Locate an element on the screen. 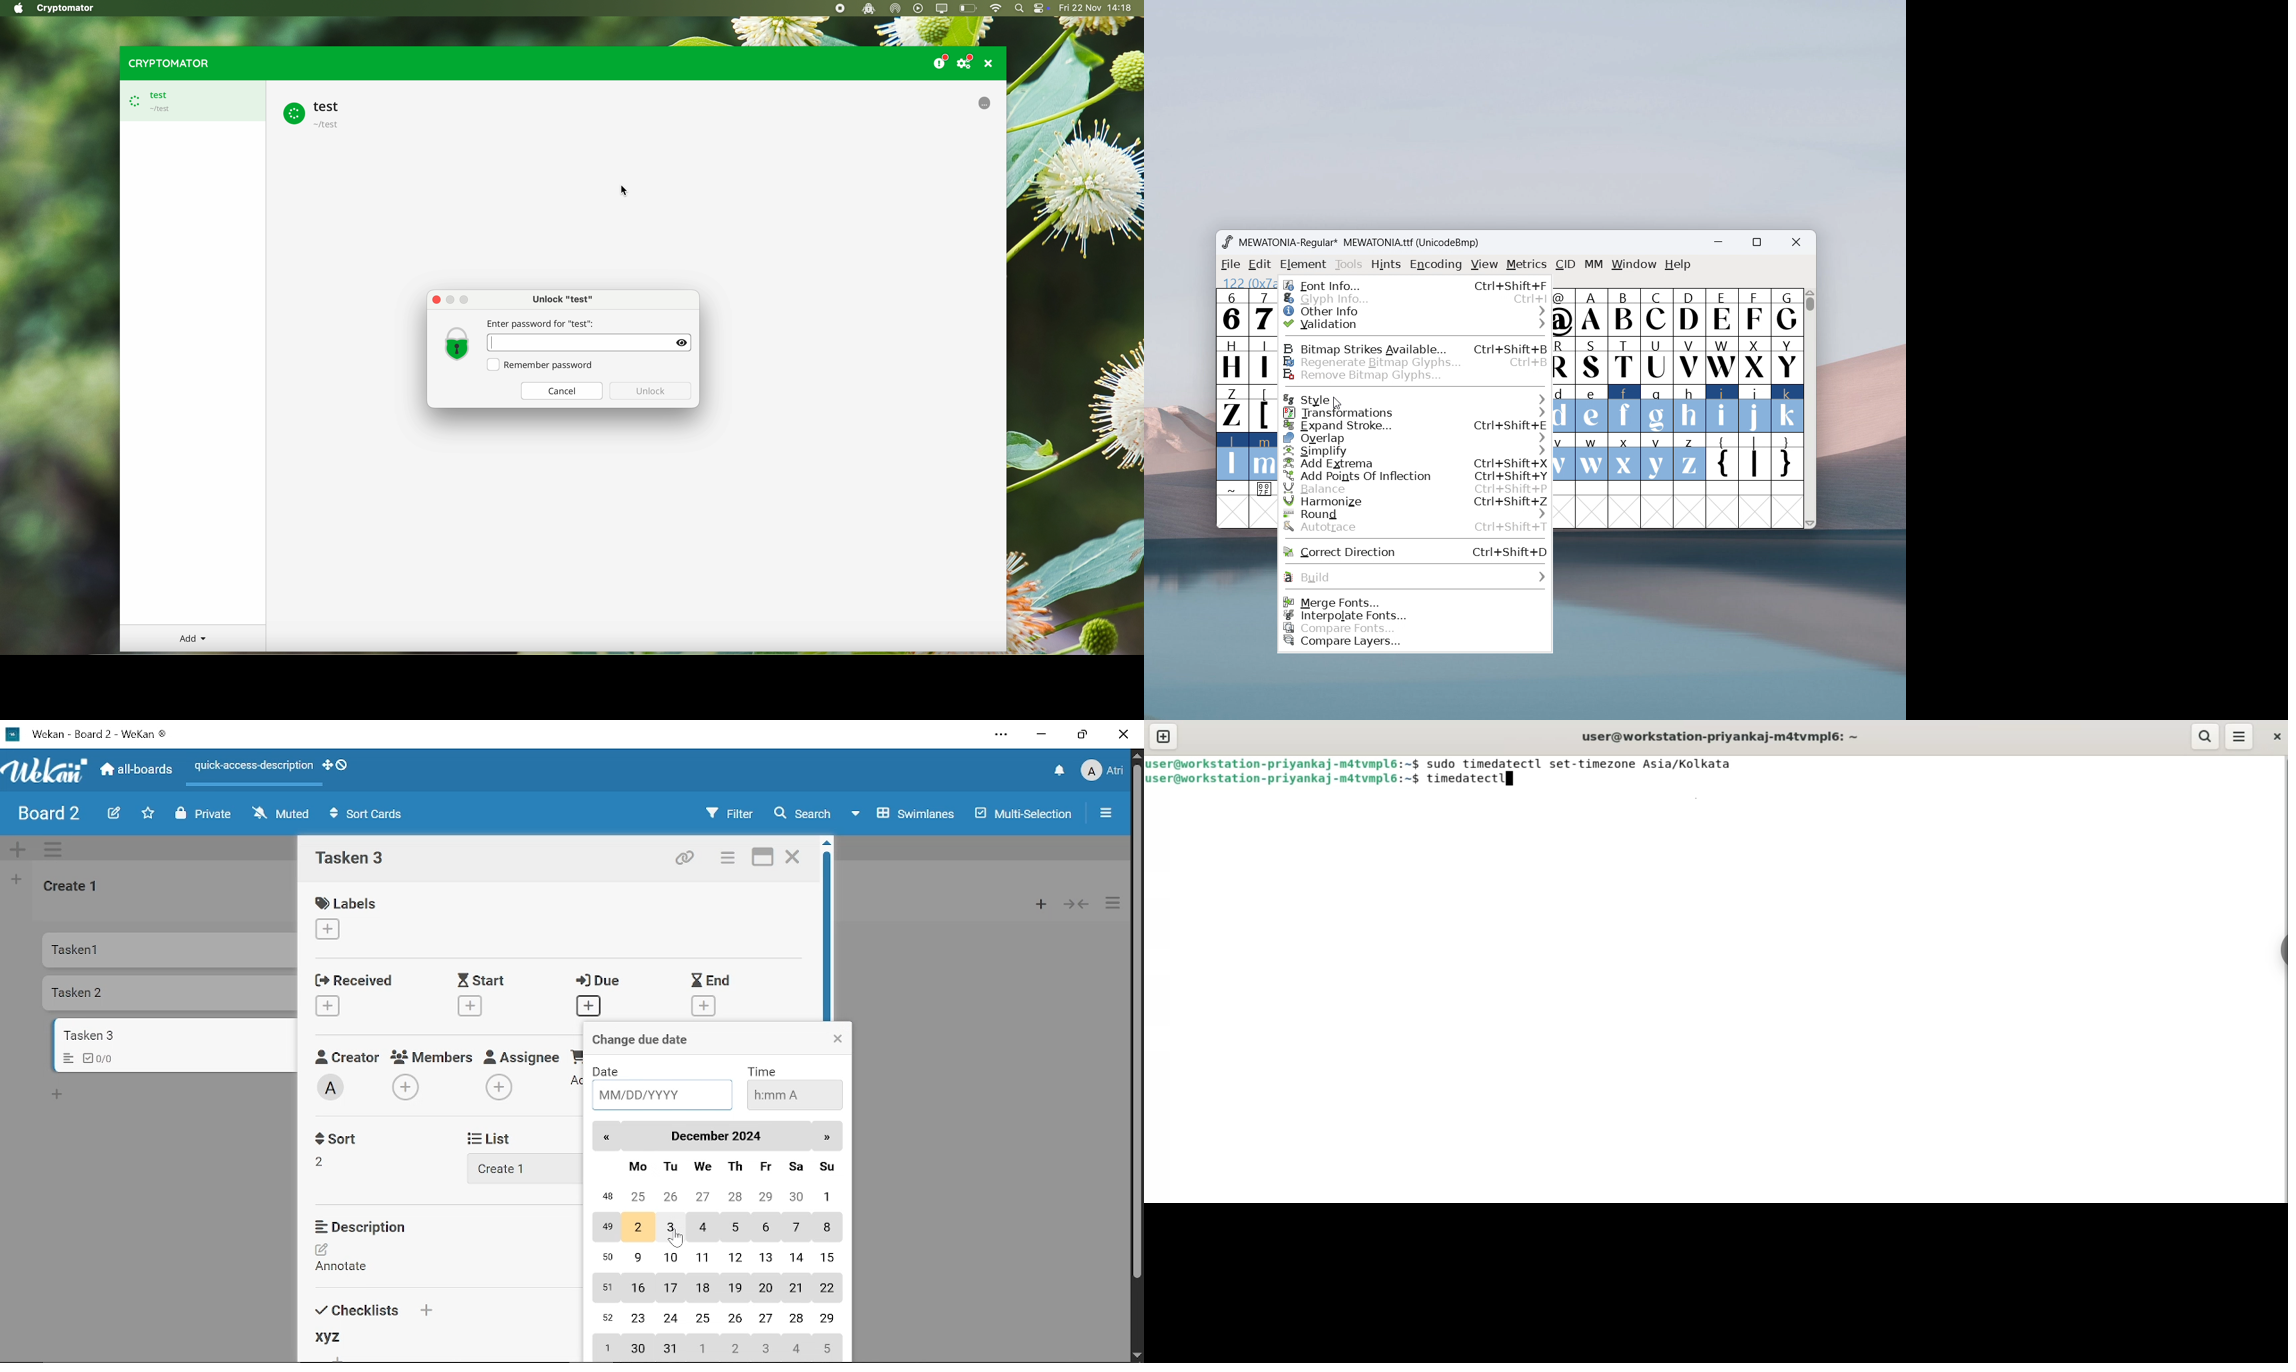 The height and width of the screenshot is (1372, 2296). Add end date is located at coordinates (704, 1007).